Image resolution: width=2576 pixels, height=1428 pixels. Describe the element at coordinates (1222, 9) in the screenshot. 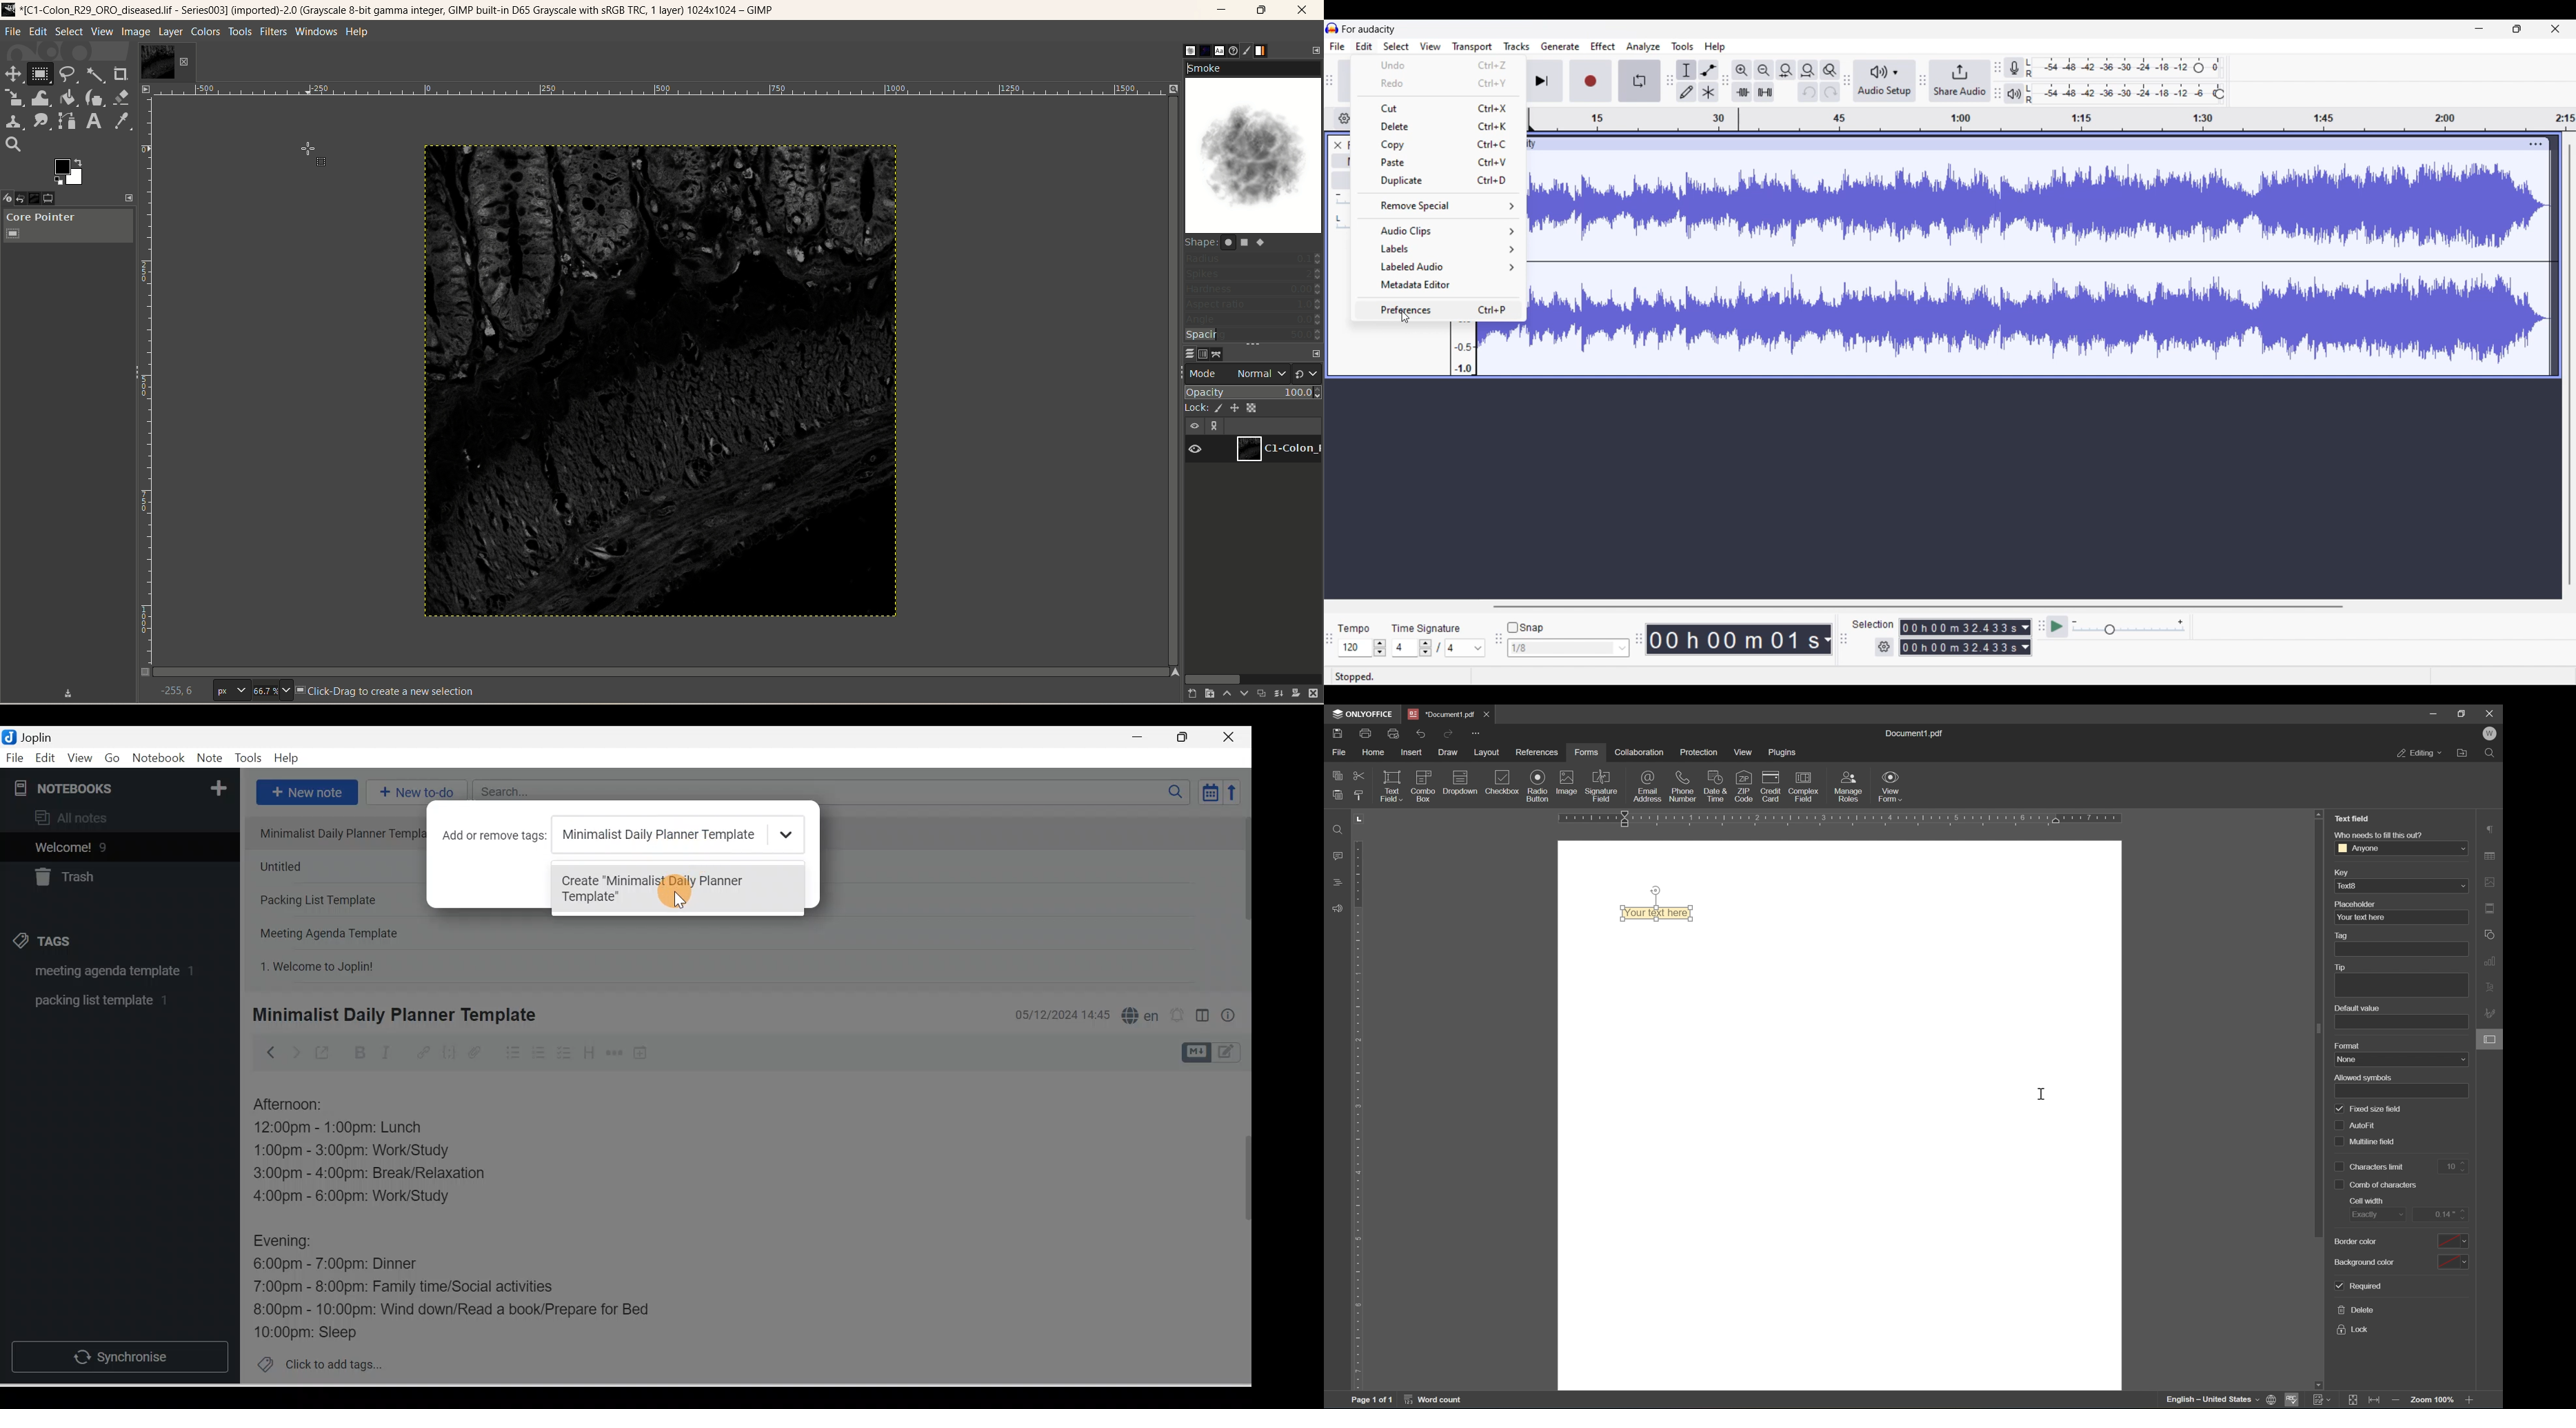

I see `minimize` at that location.